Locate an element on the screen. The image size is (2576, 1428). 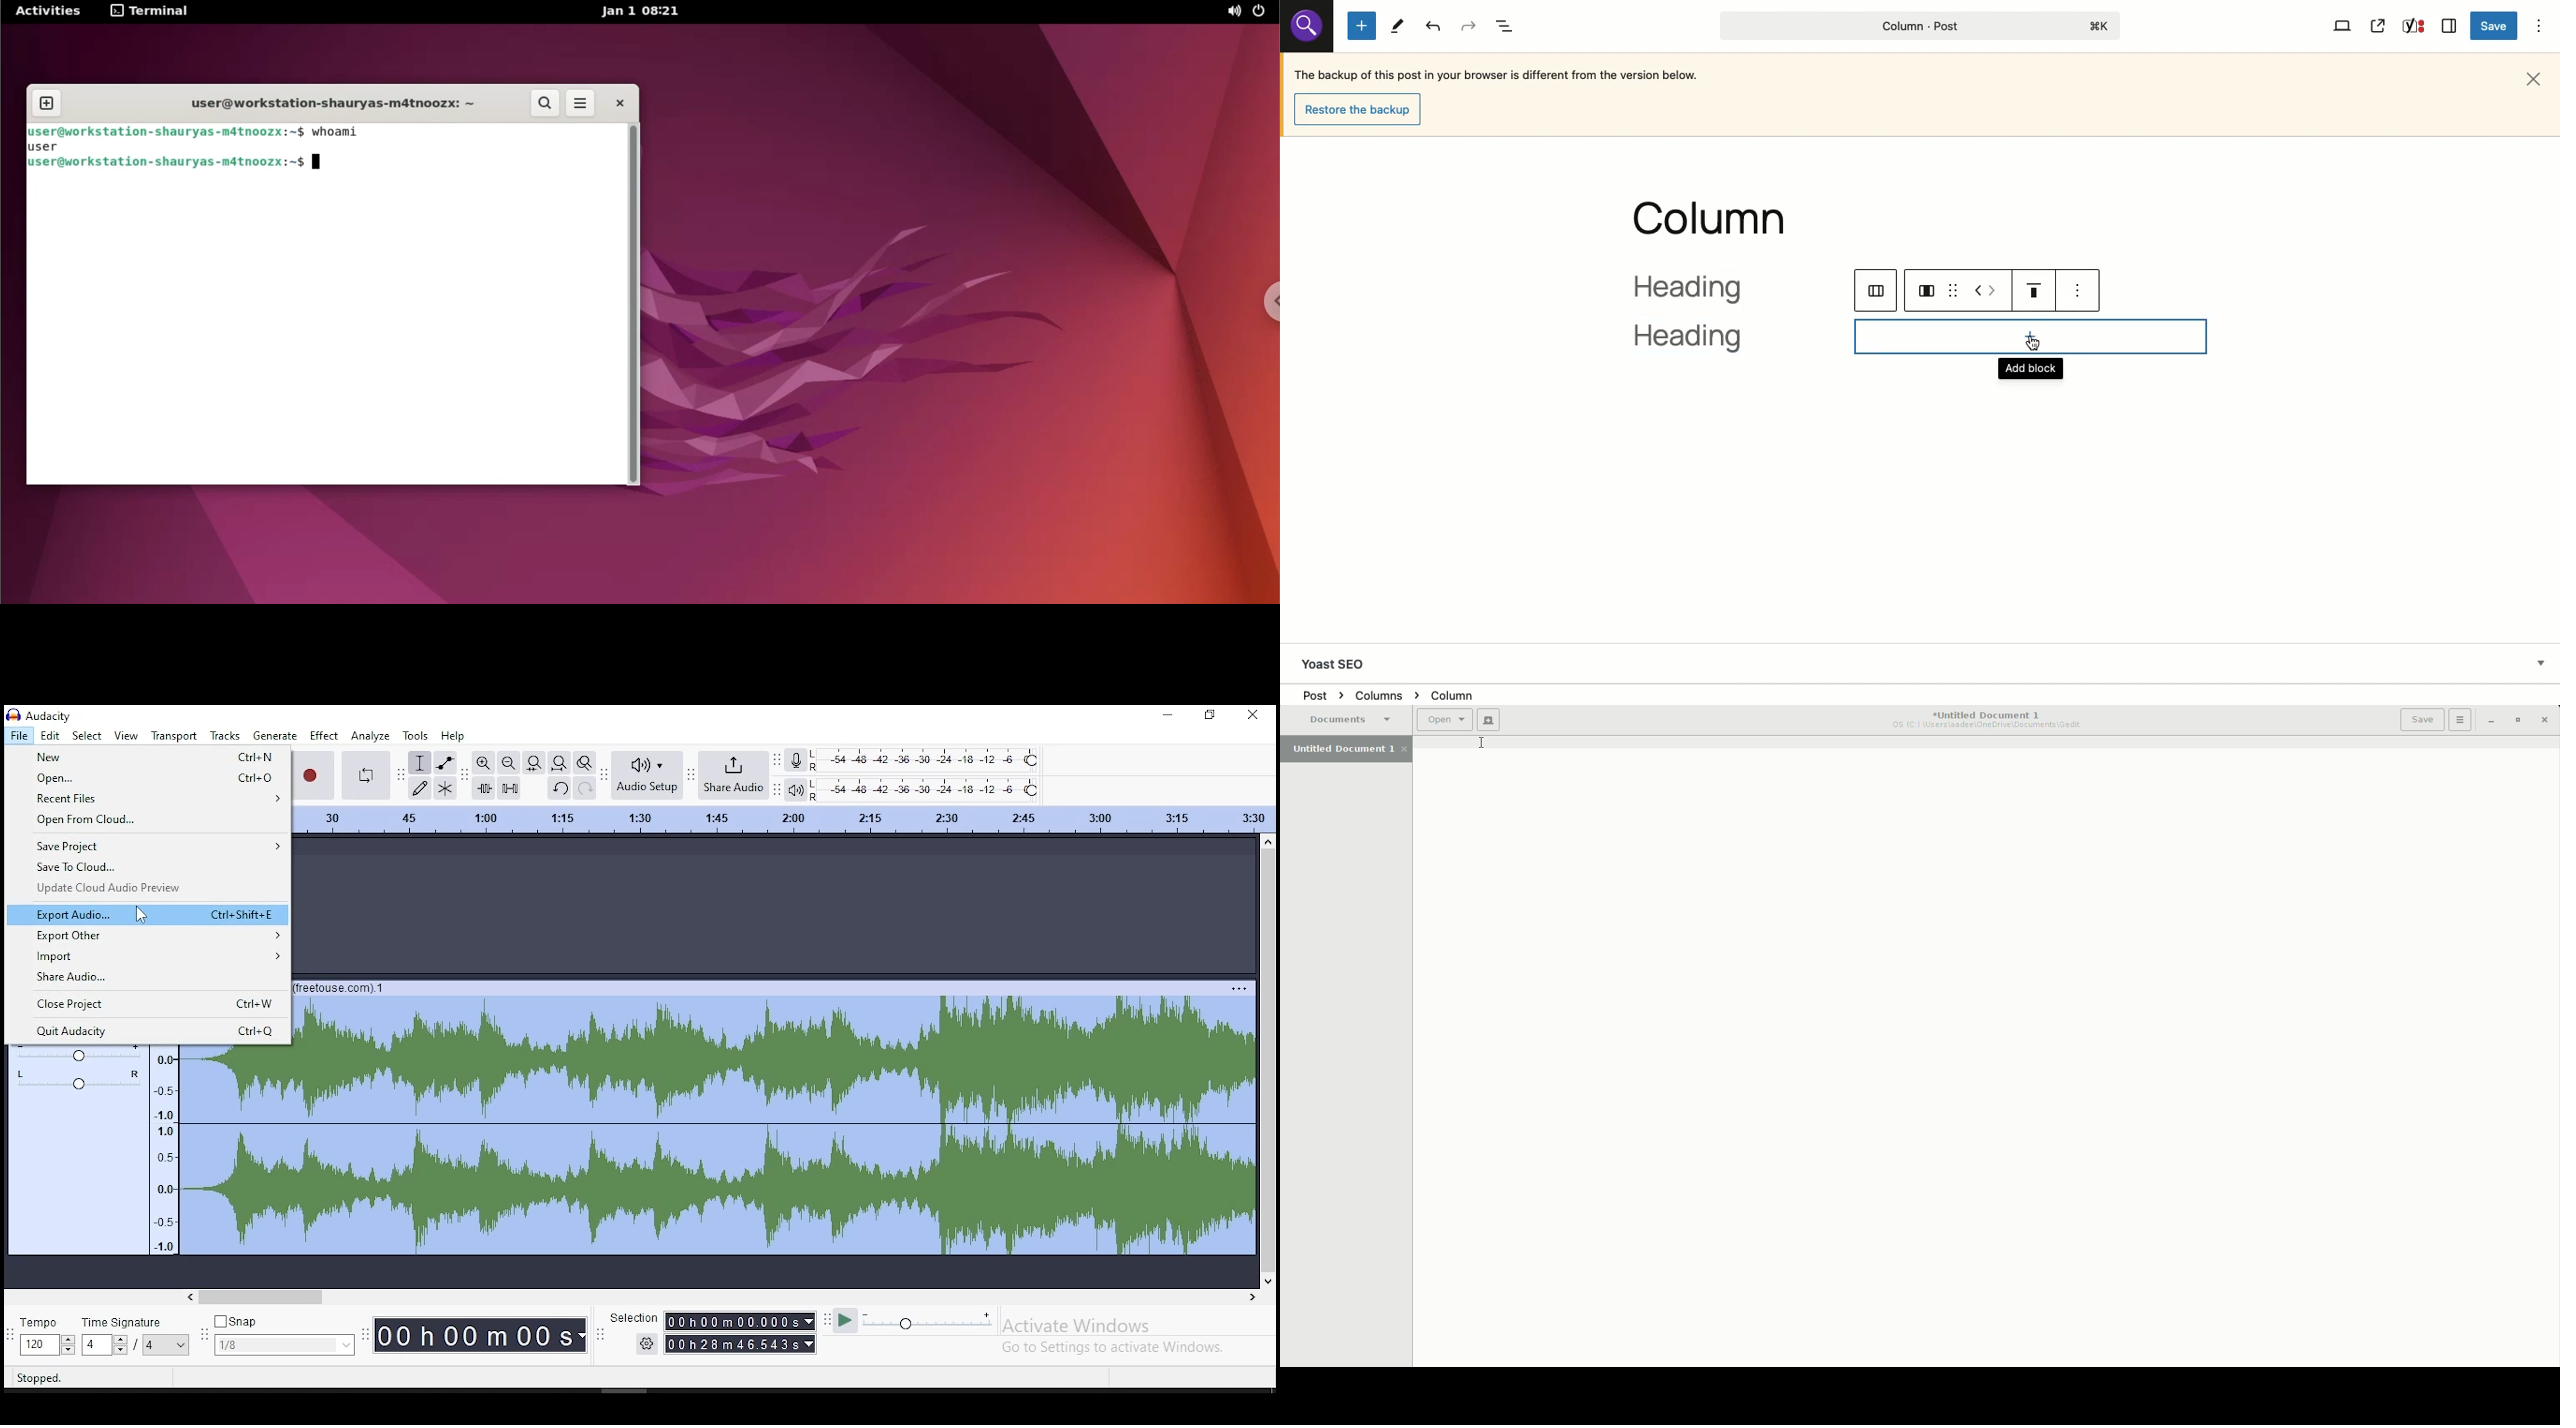
analyze is located at coordinates (369, 736).